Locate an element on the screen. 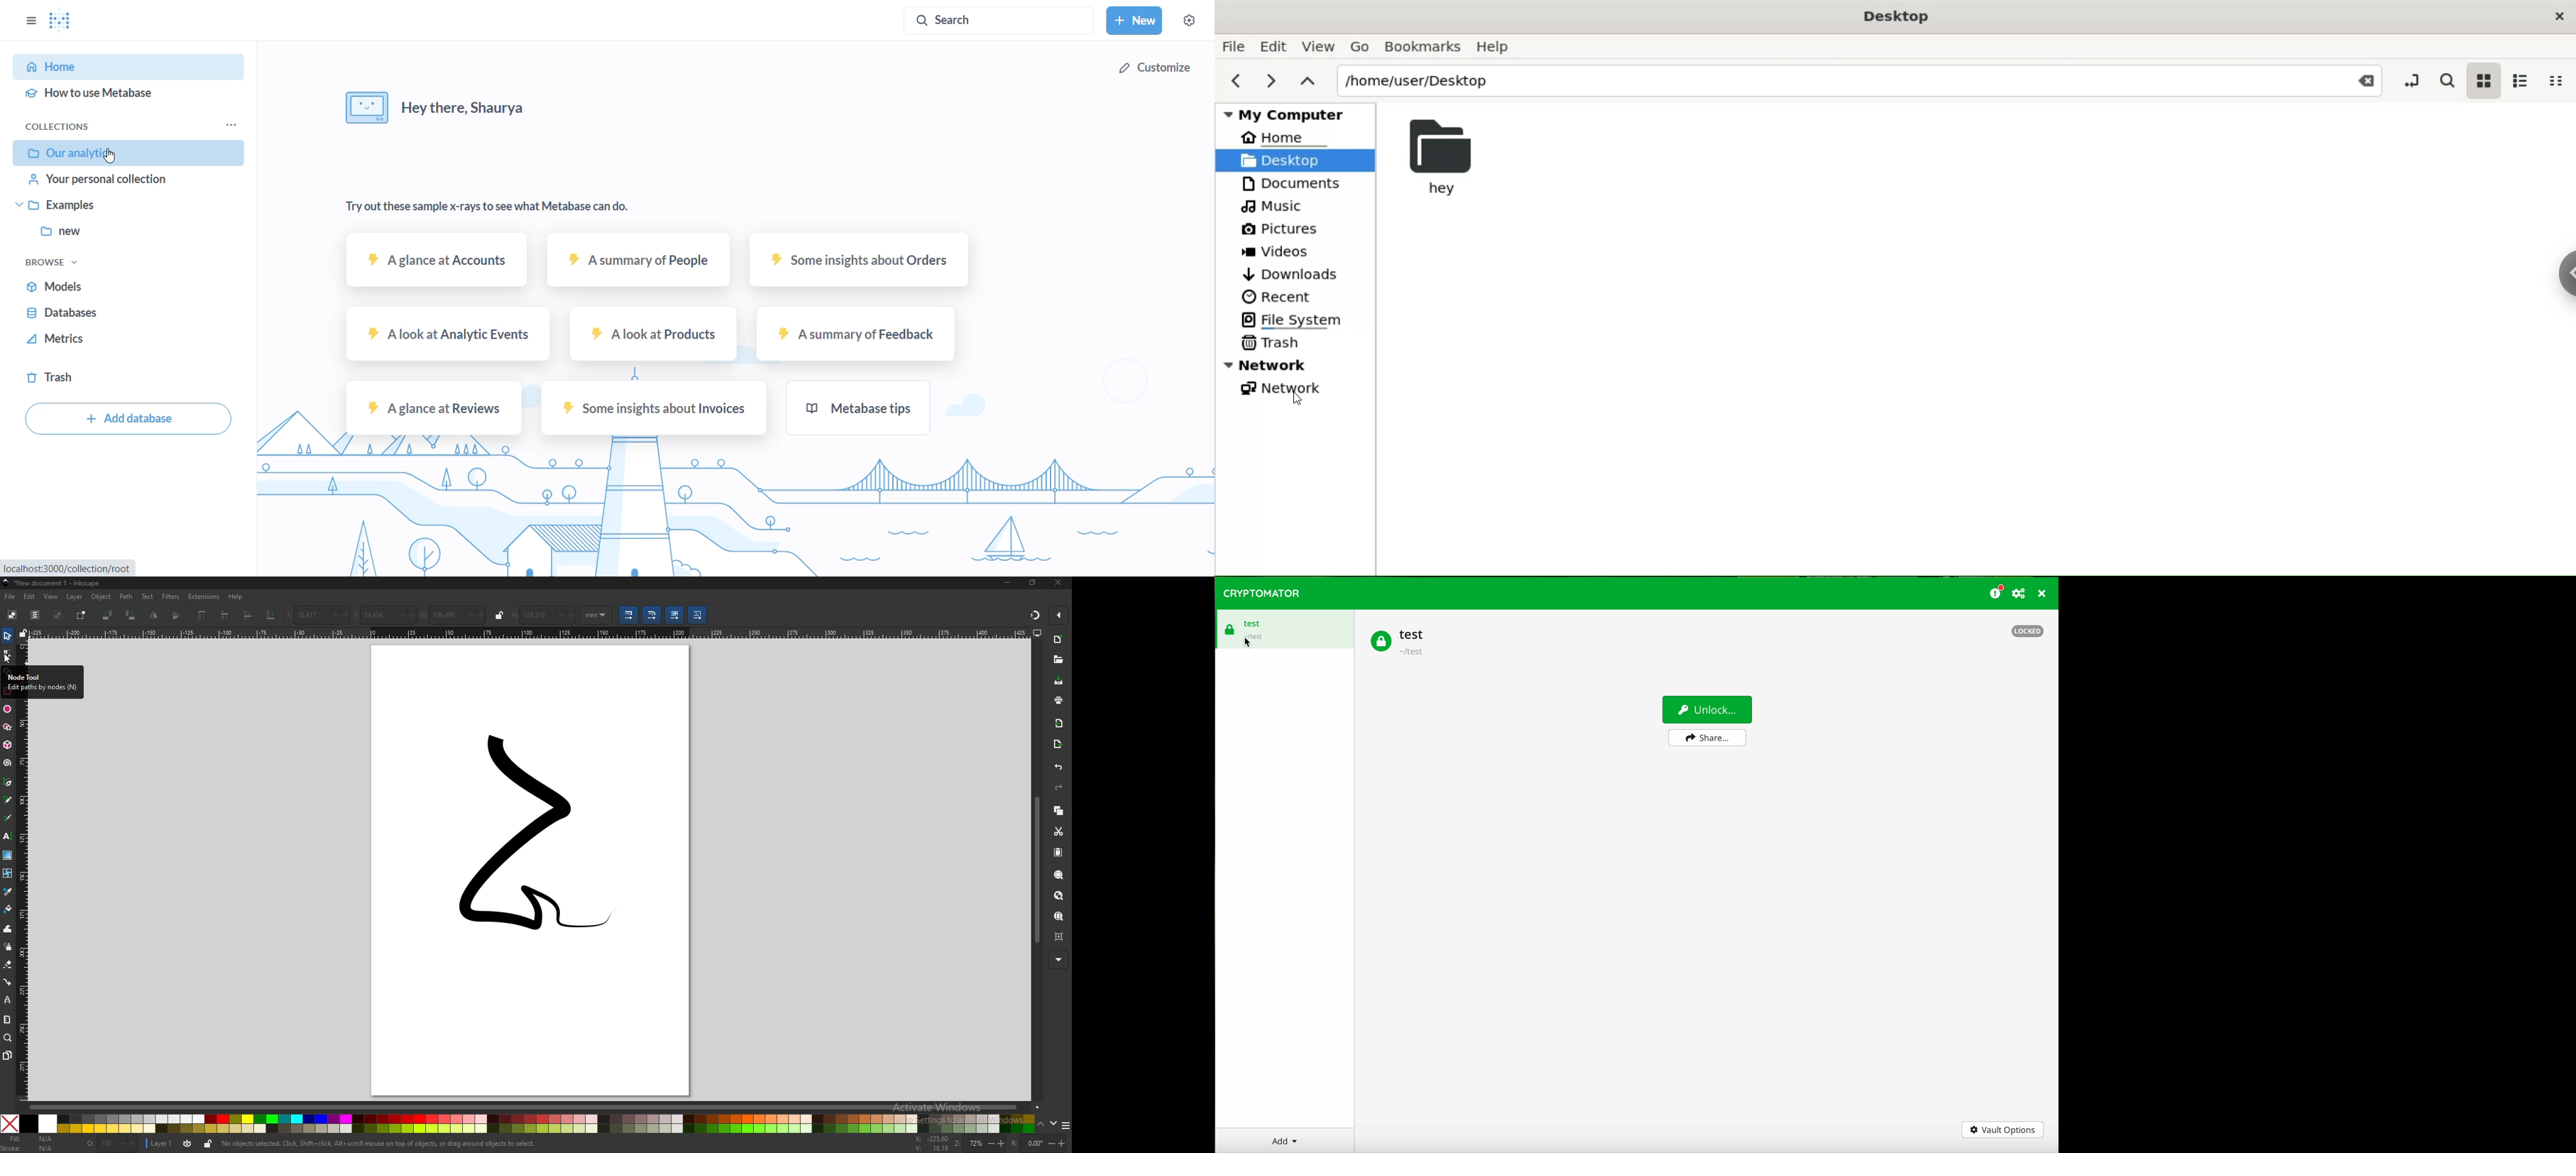  calligraphy is located at coordinates (8, 817).